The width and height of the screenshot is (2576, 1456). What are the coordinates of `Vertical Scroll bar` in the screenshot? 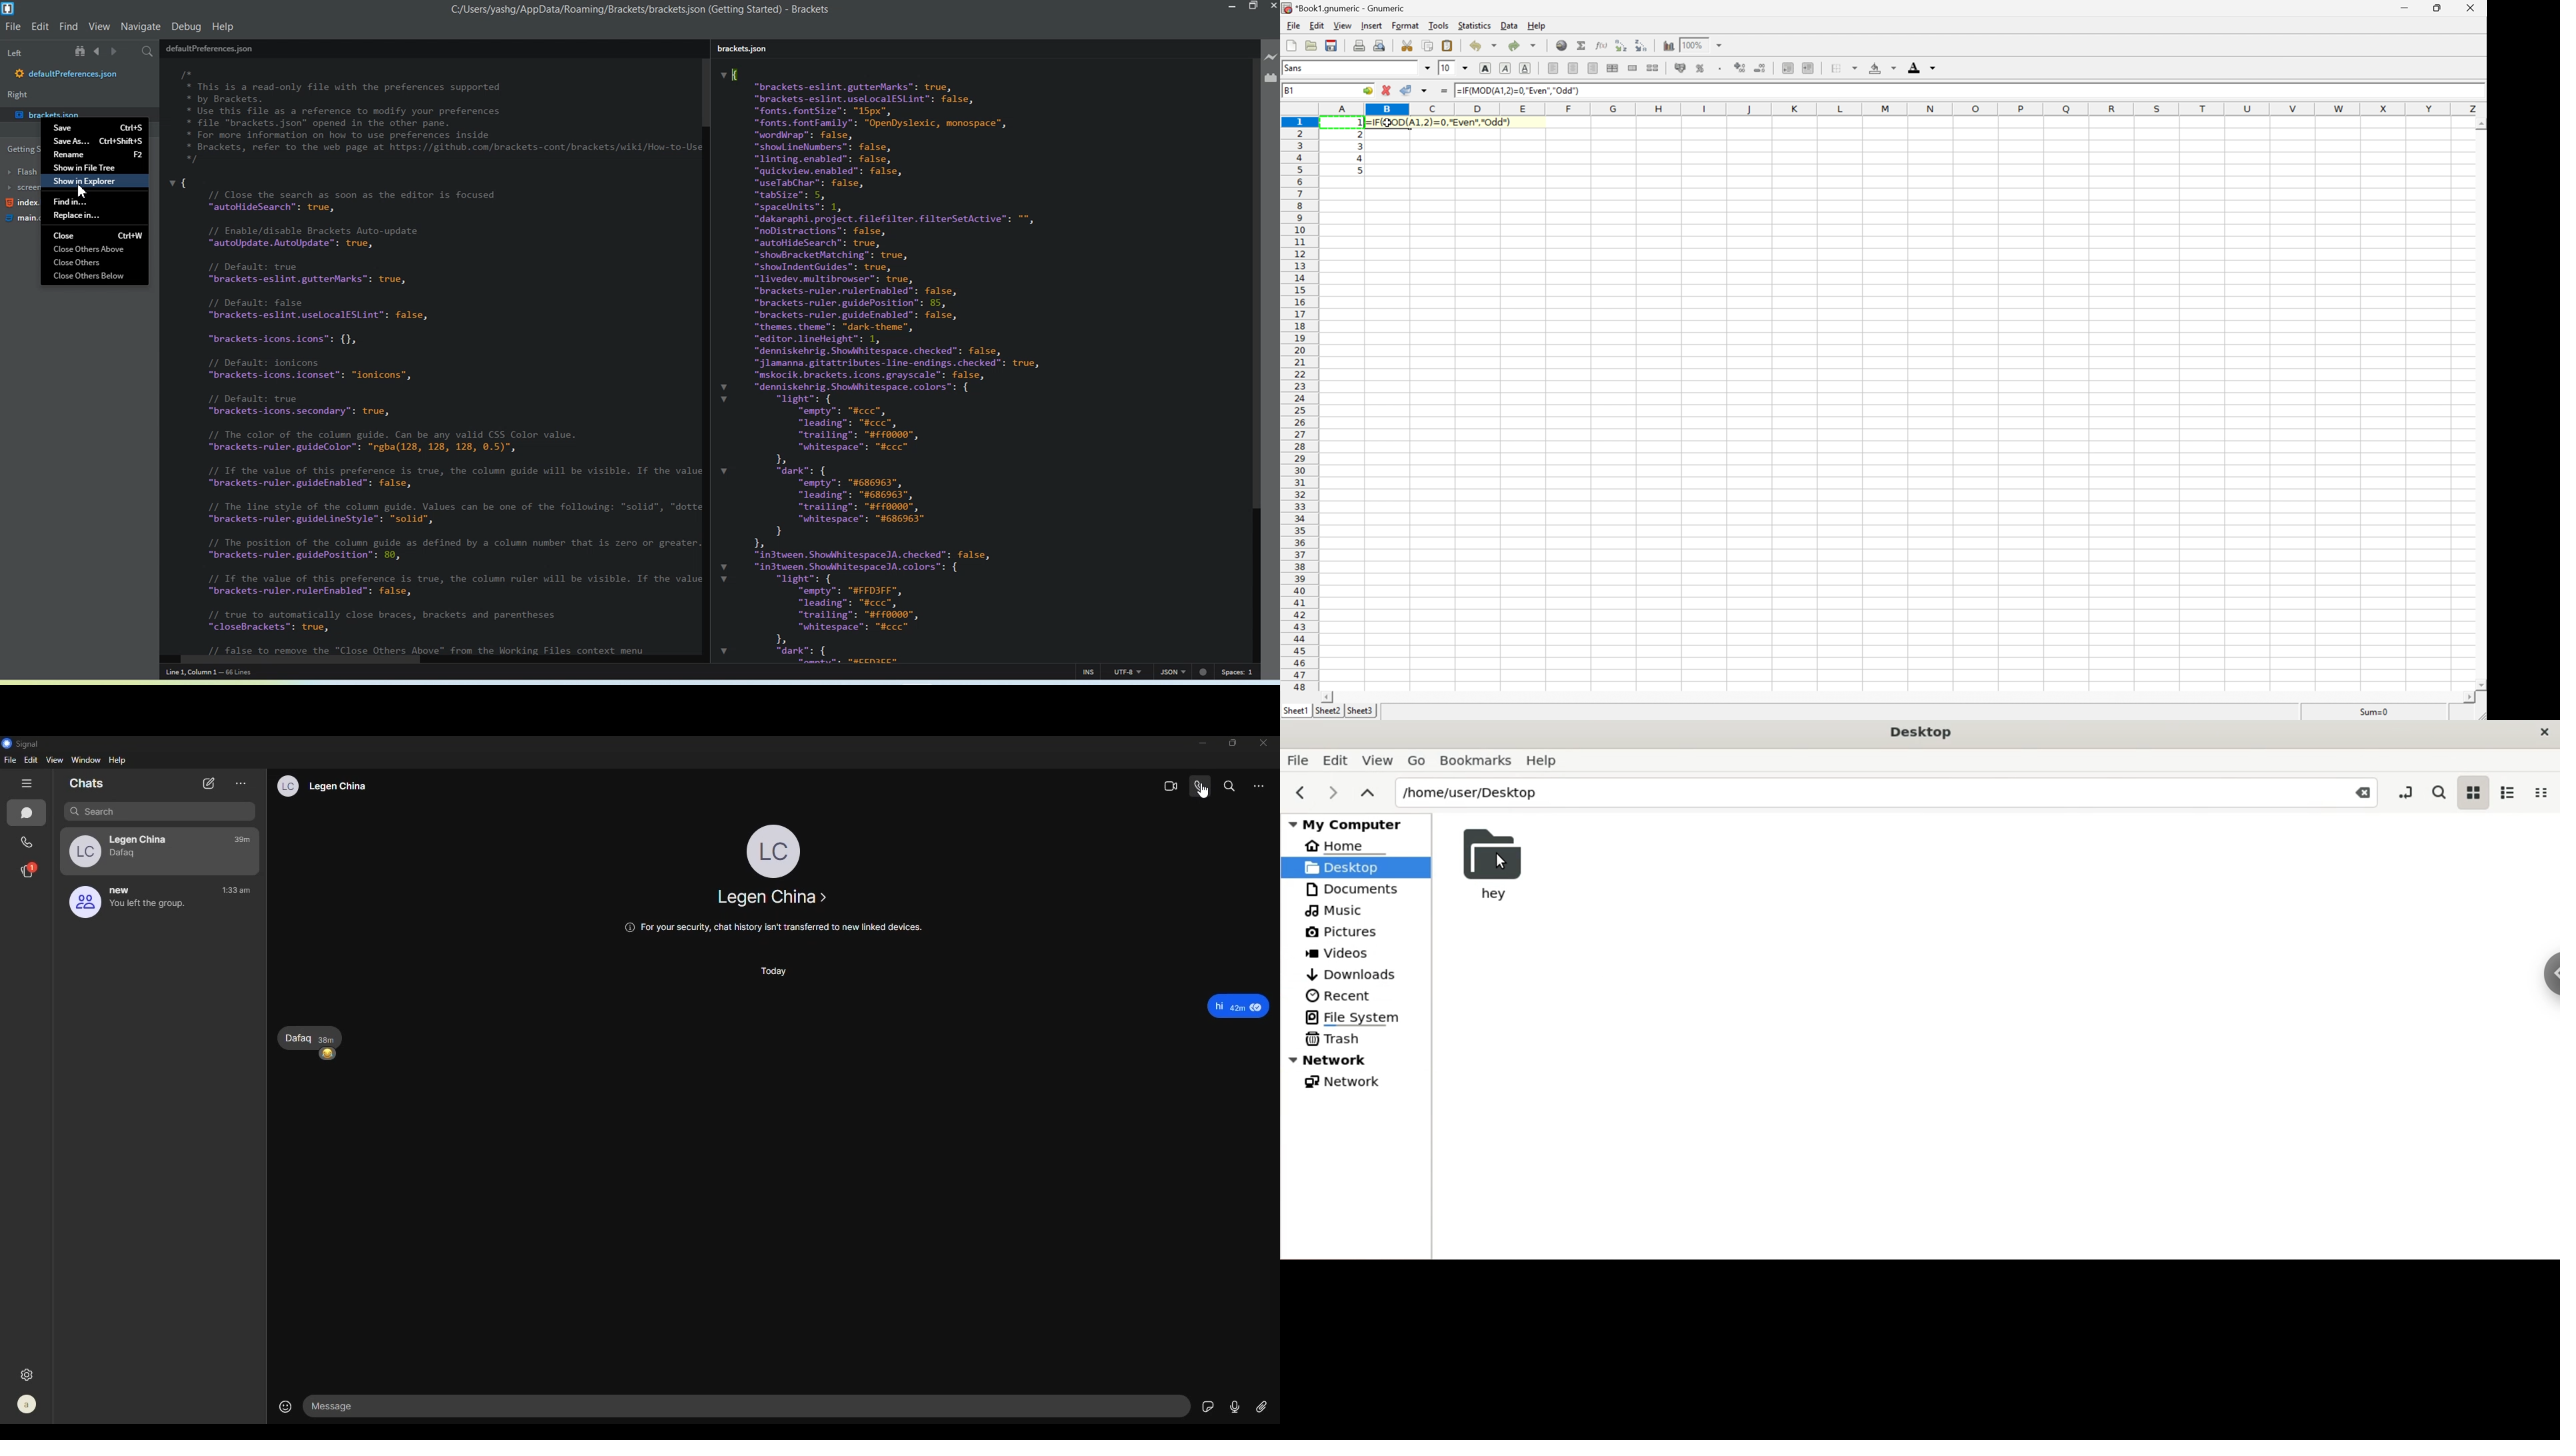 It's located at (1255, 357).